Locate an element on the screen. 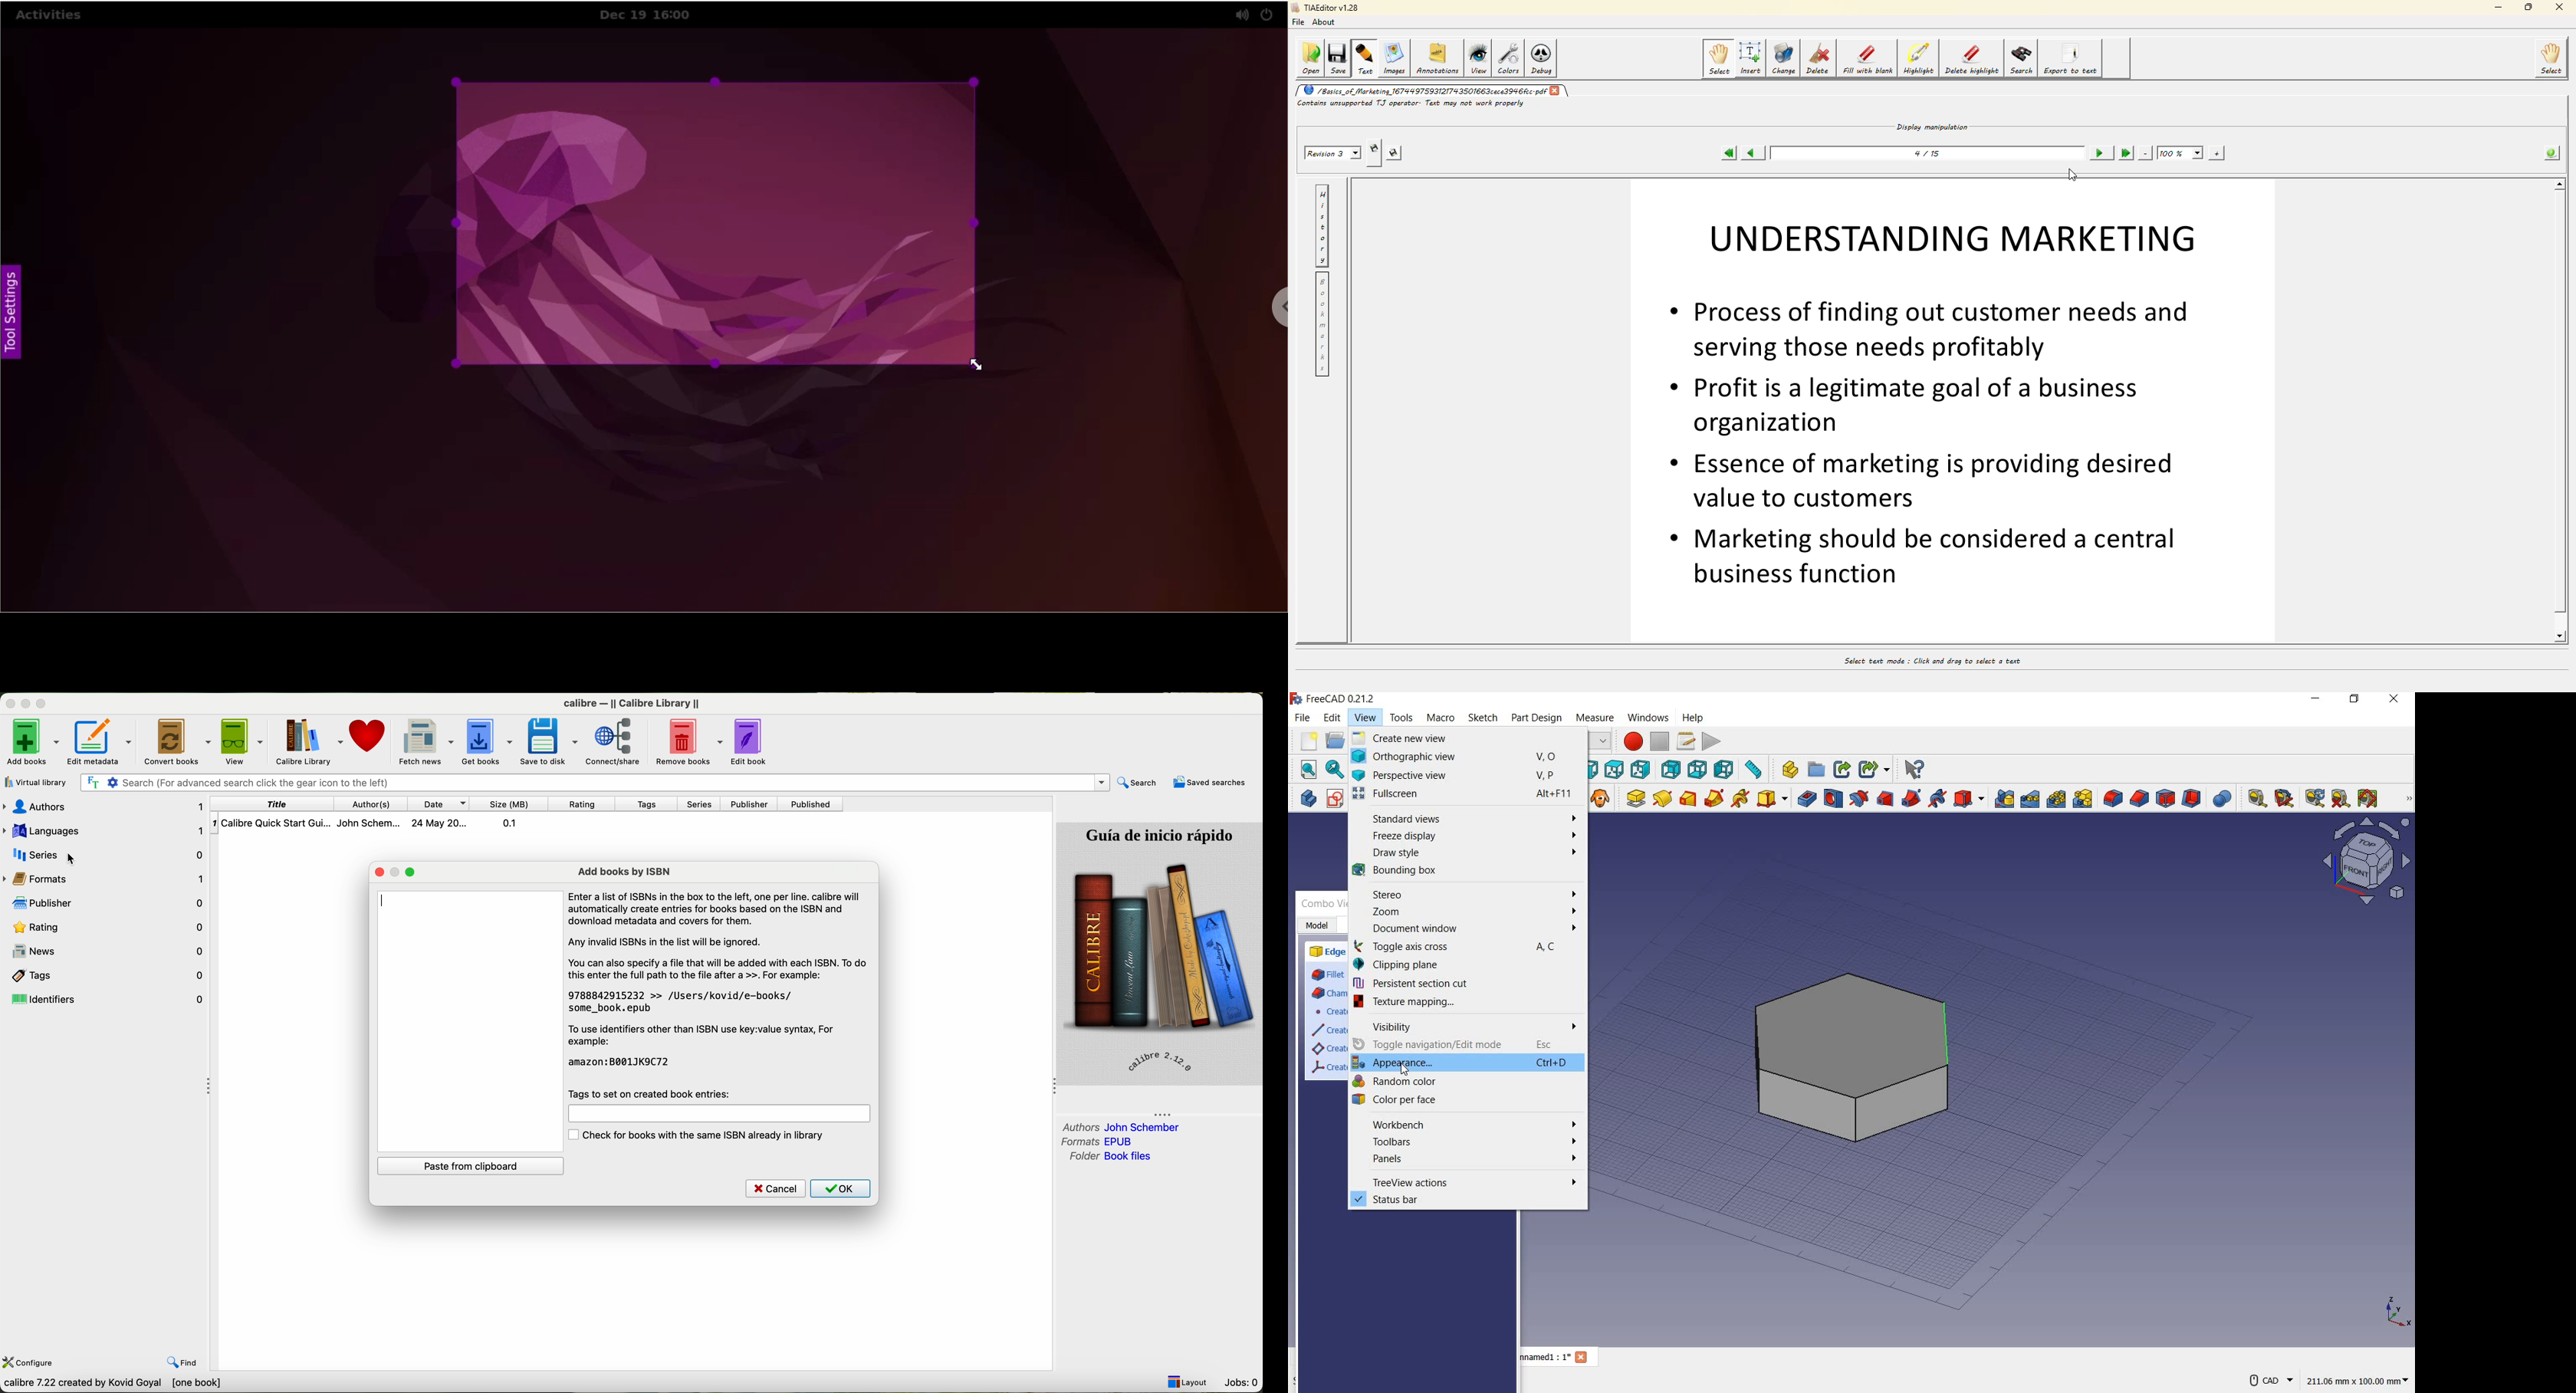 The width and height of the screenshot is (2576, 1400). Workbench layout is located at coordinates (2335, 867).